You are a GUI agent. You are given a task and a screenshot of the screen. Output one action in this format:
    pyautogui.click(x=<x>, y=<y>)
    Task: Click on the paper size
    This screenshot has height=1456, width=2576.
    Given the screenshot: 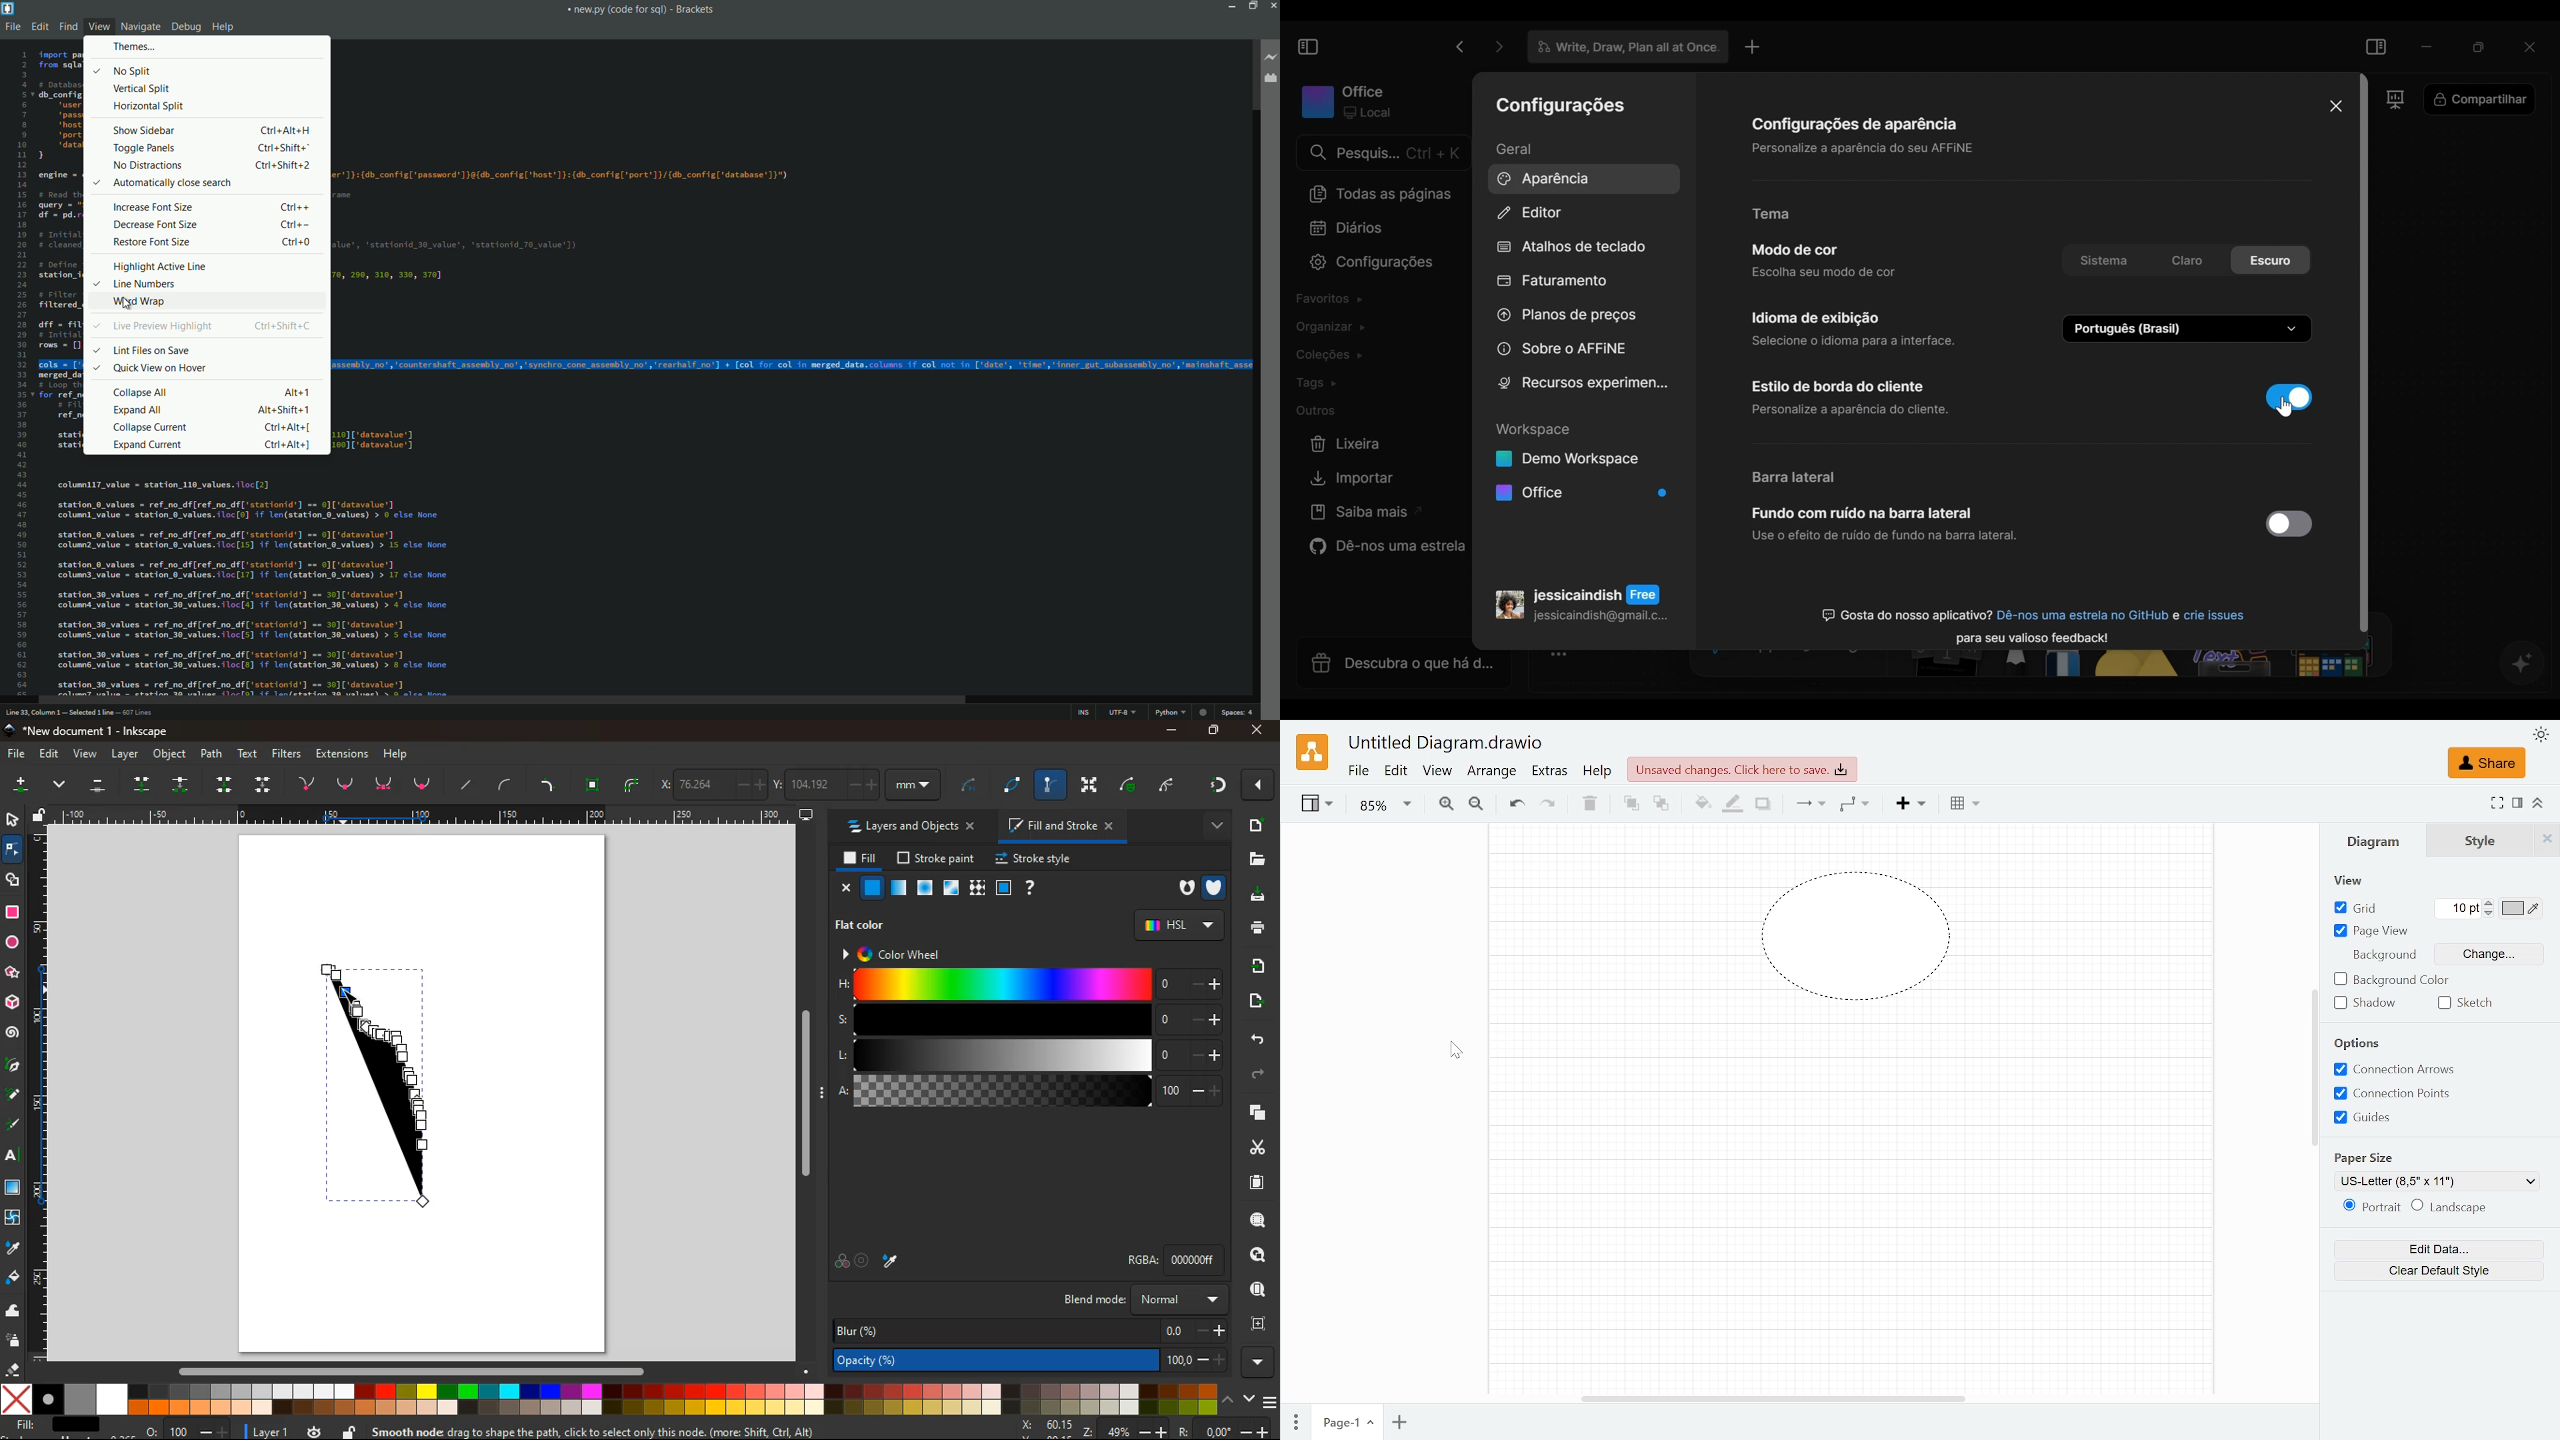 What is the action you would take?
    pyautogui.click(x=2369, y=1158)
    